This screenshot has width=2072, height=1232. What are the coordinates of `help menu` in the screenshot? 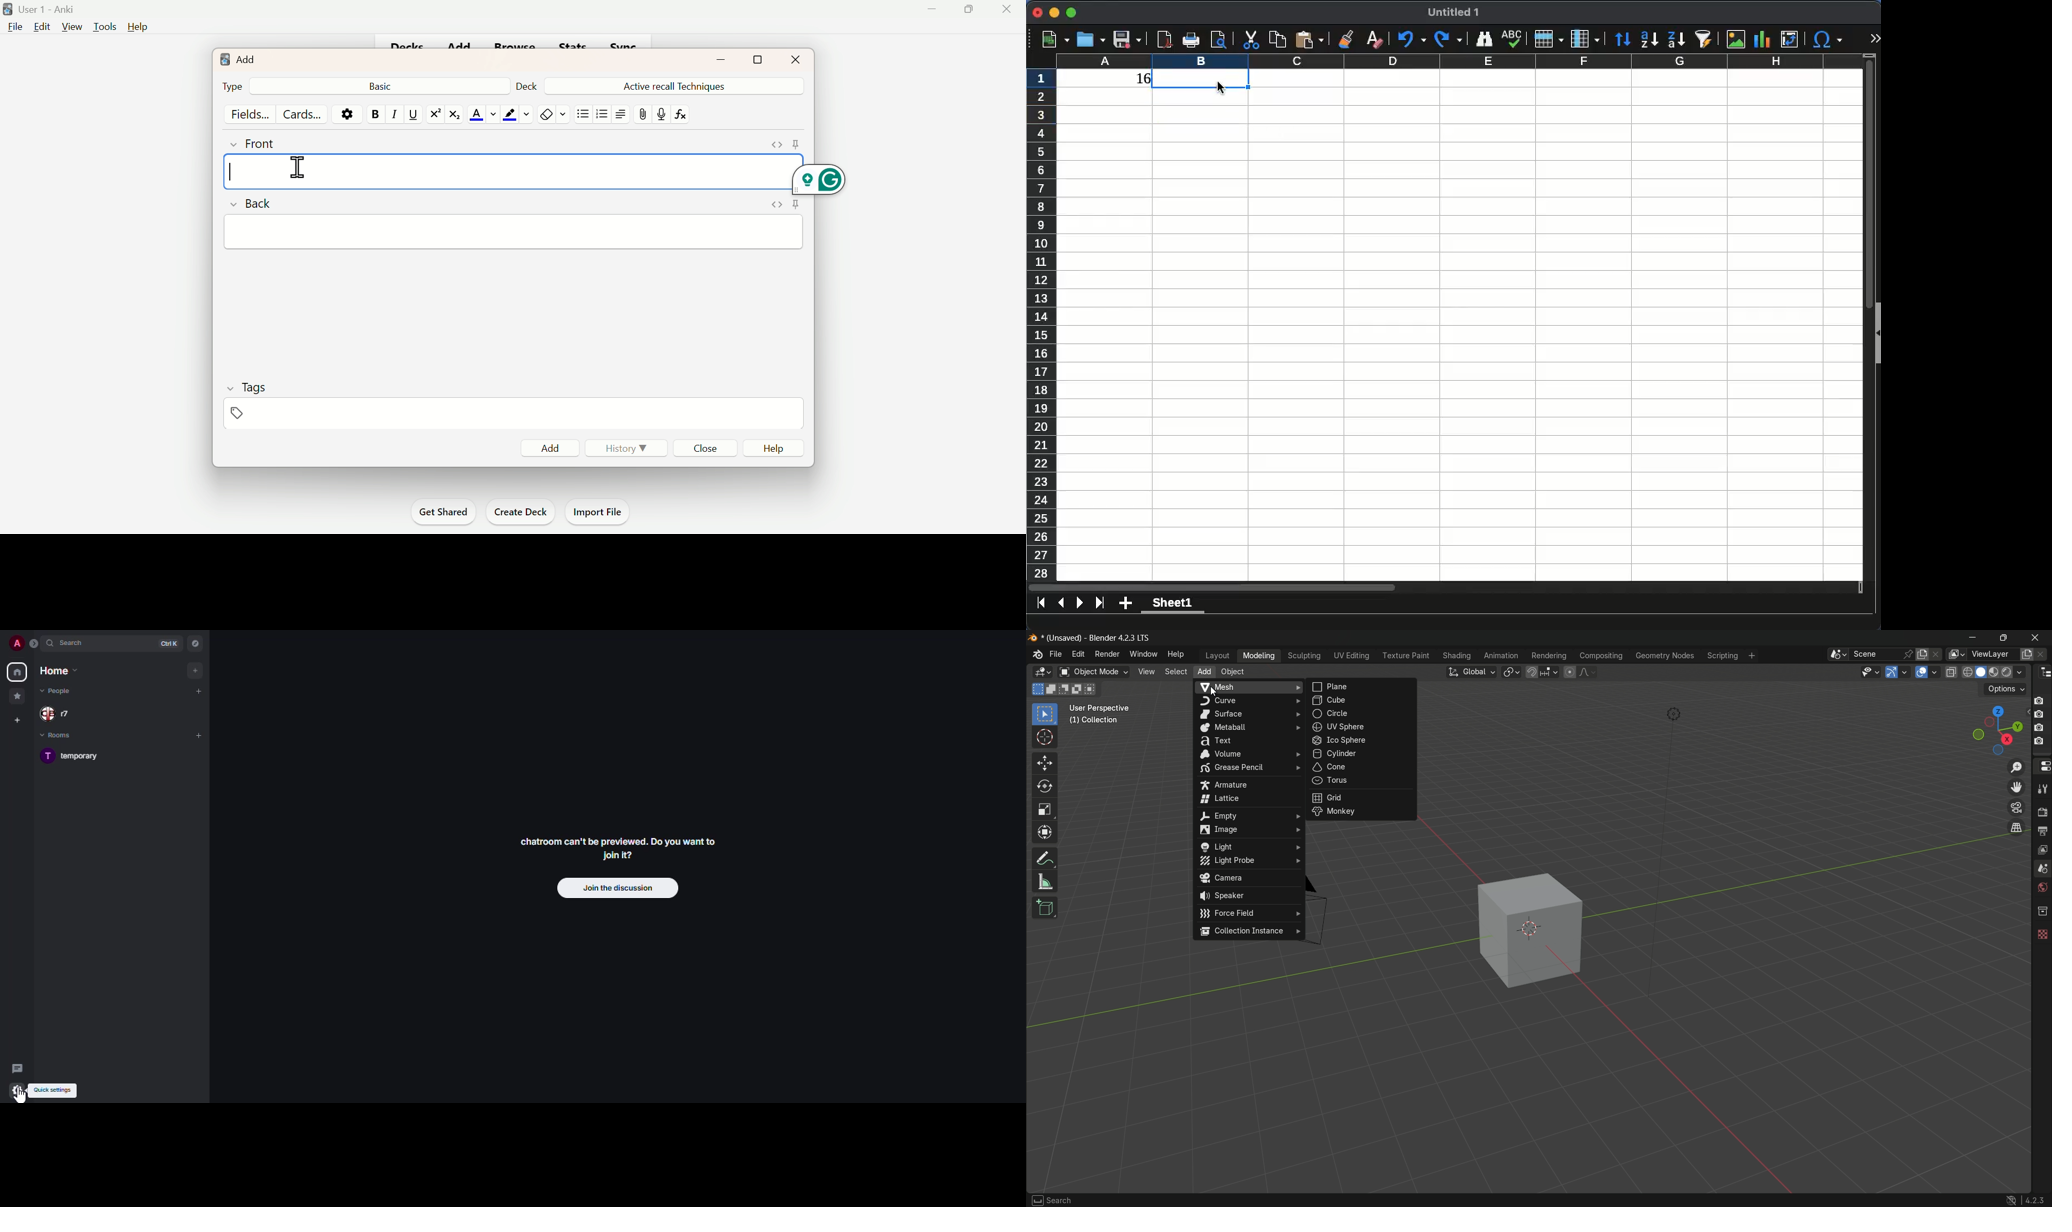 It's located at (1176, 654).